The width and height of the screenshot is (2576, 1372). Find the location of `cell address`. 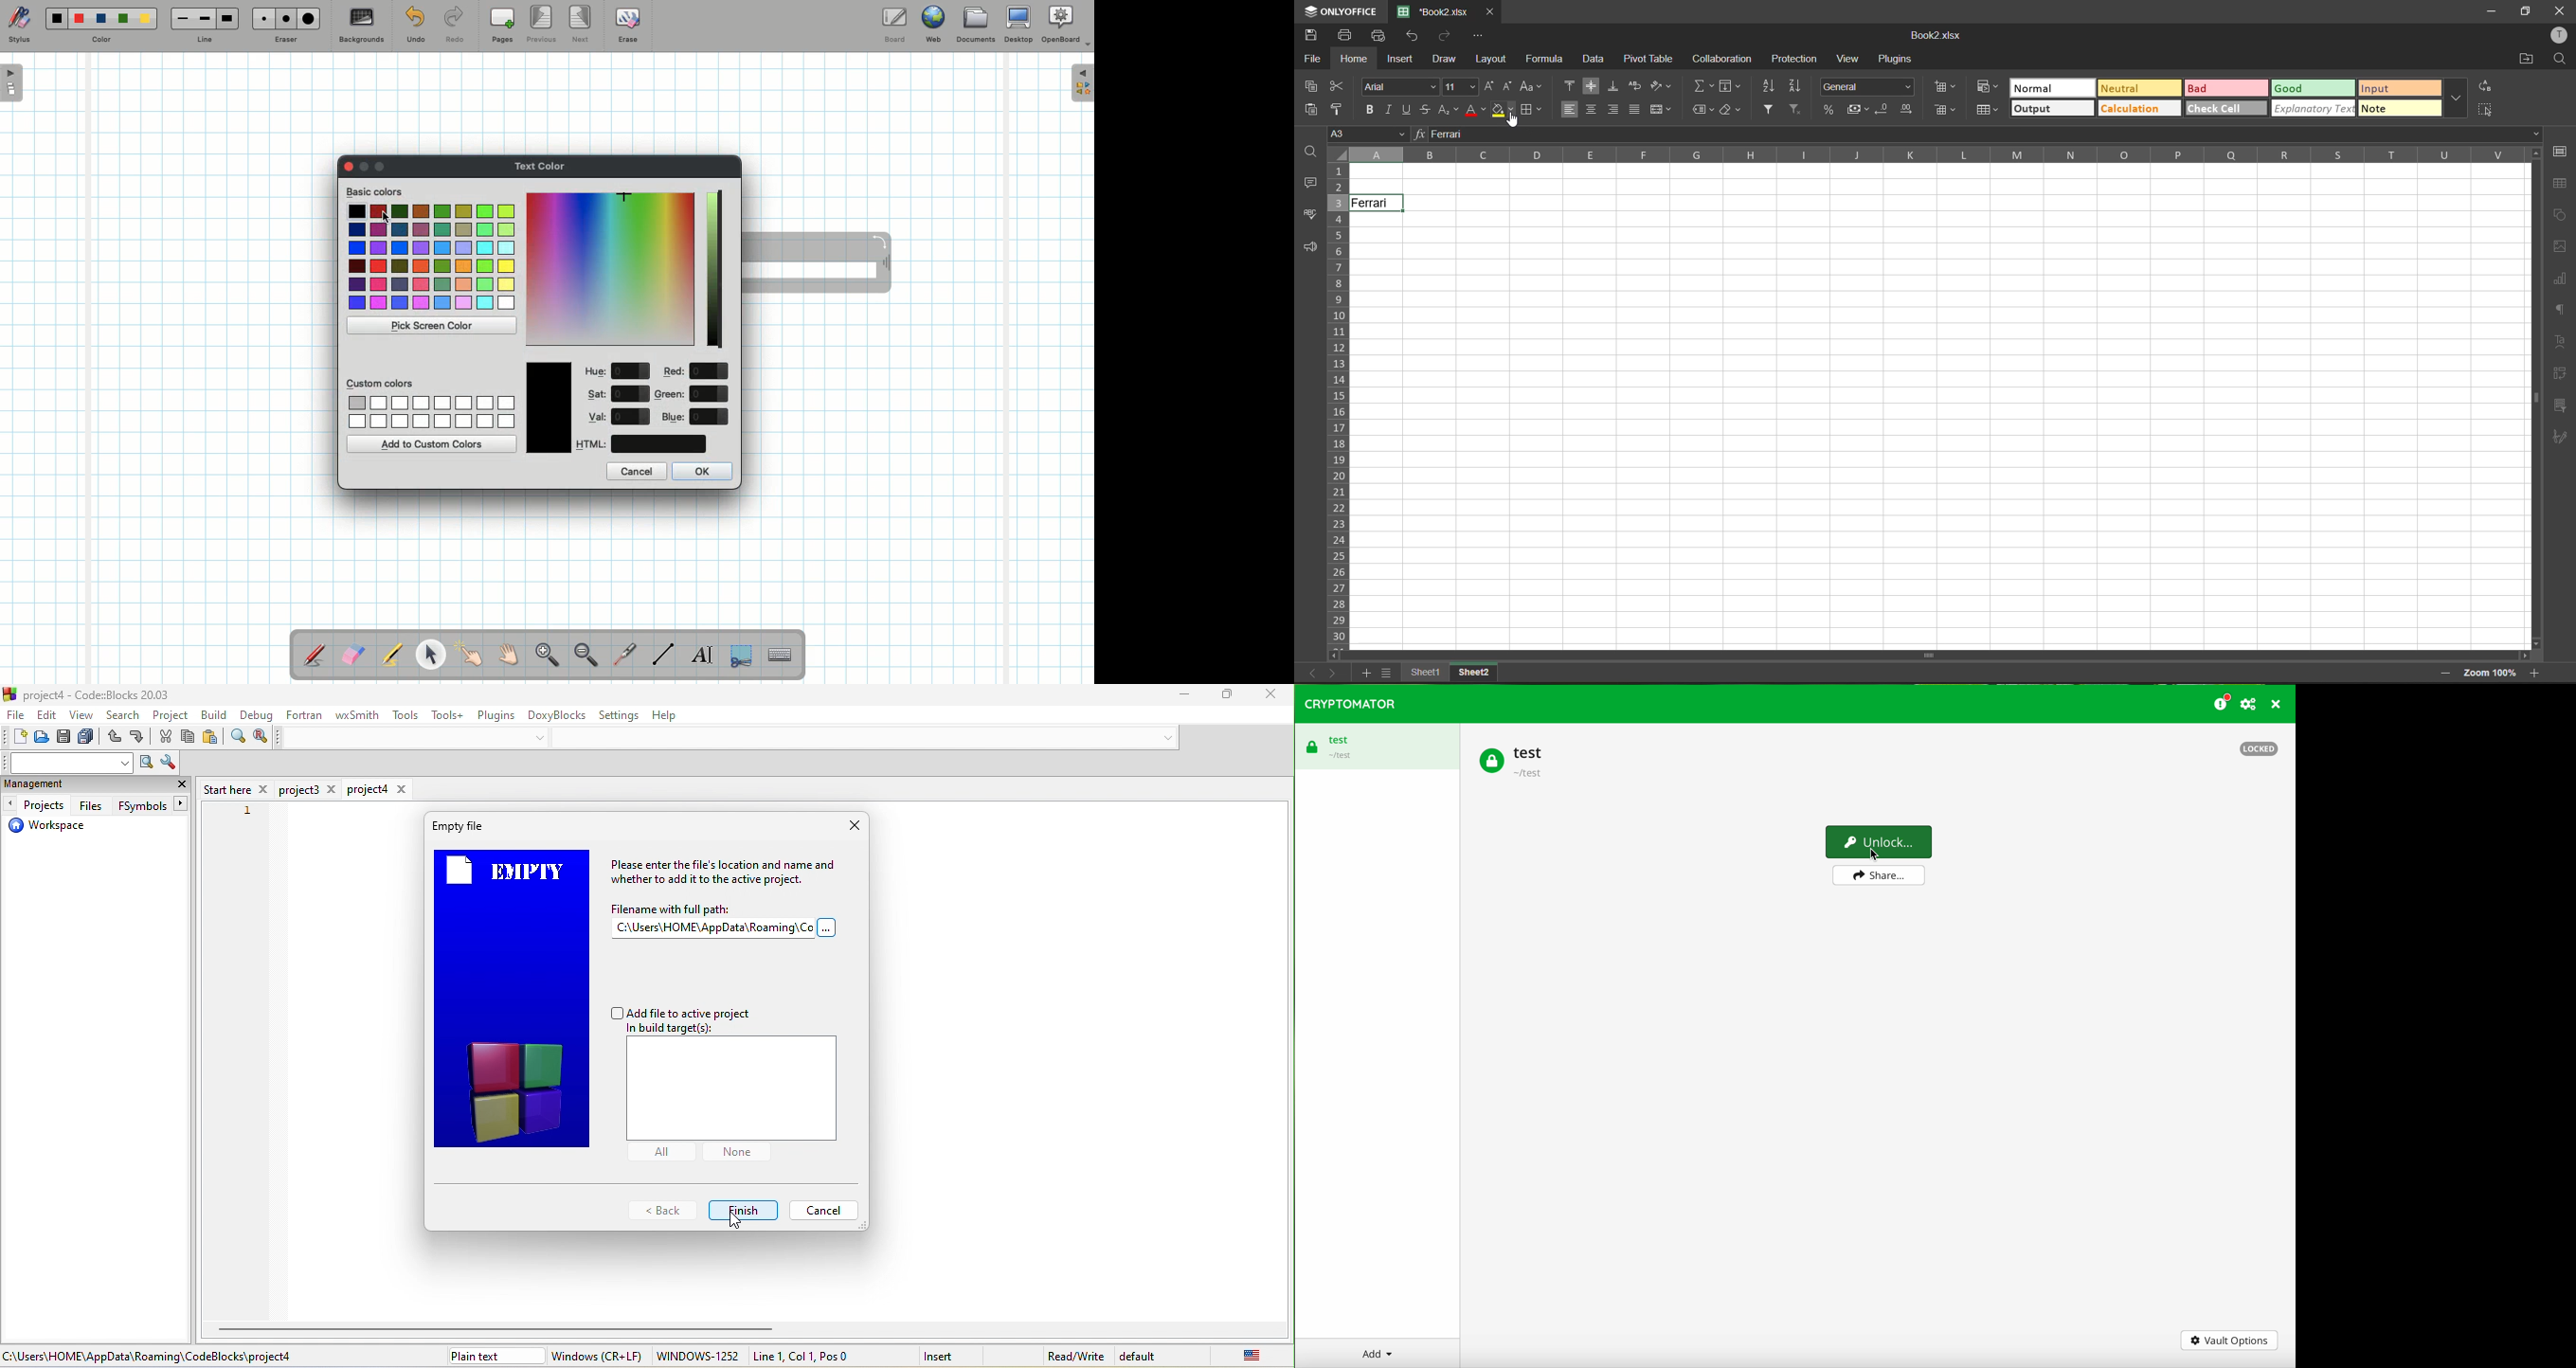

cell address is located at coordinates (1368, 132).